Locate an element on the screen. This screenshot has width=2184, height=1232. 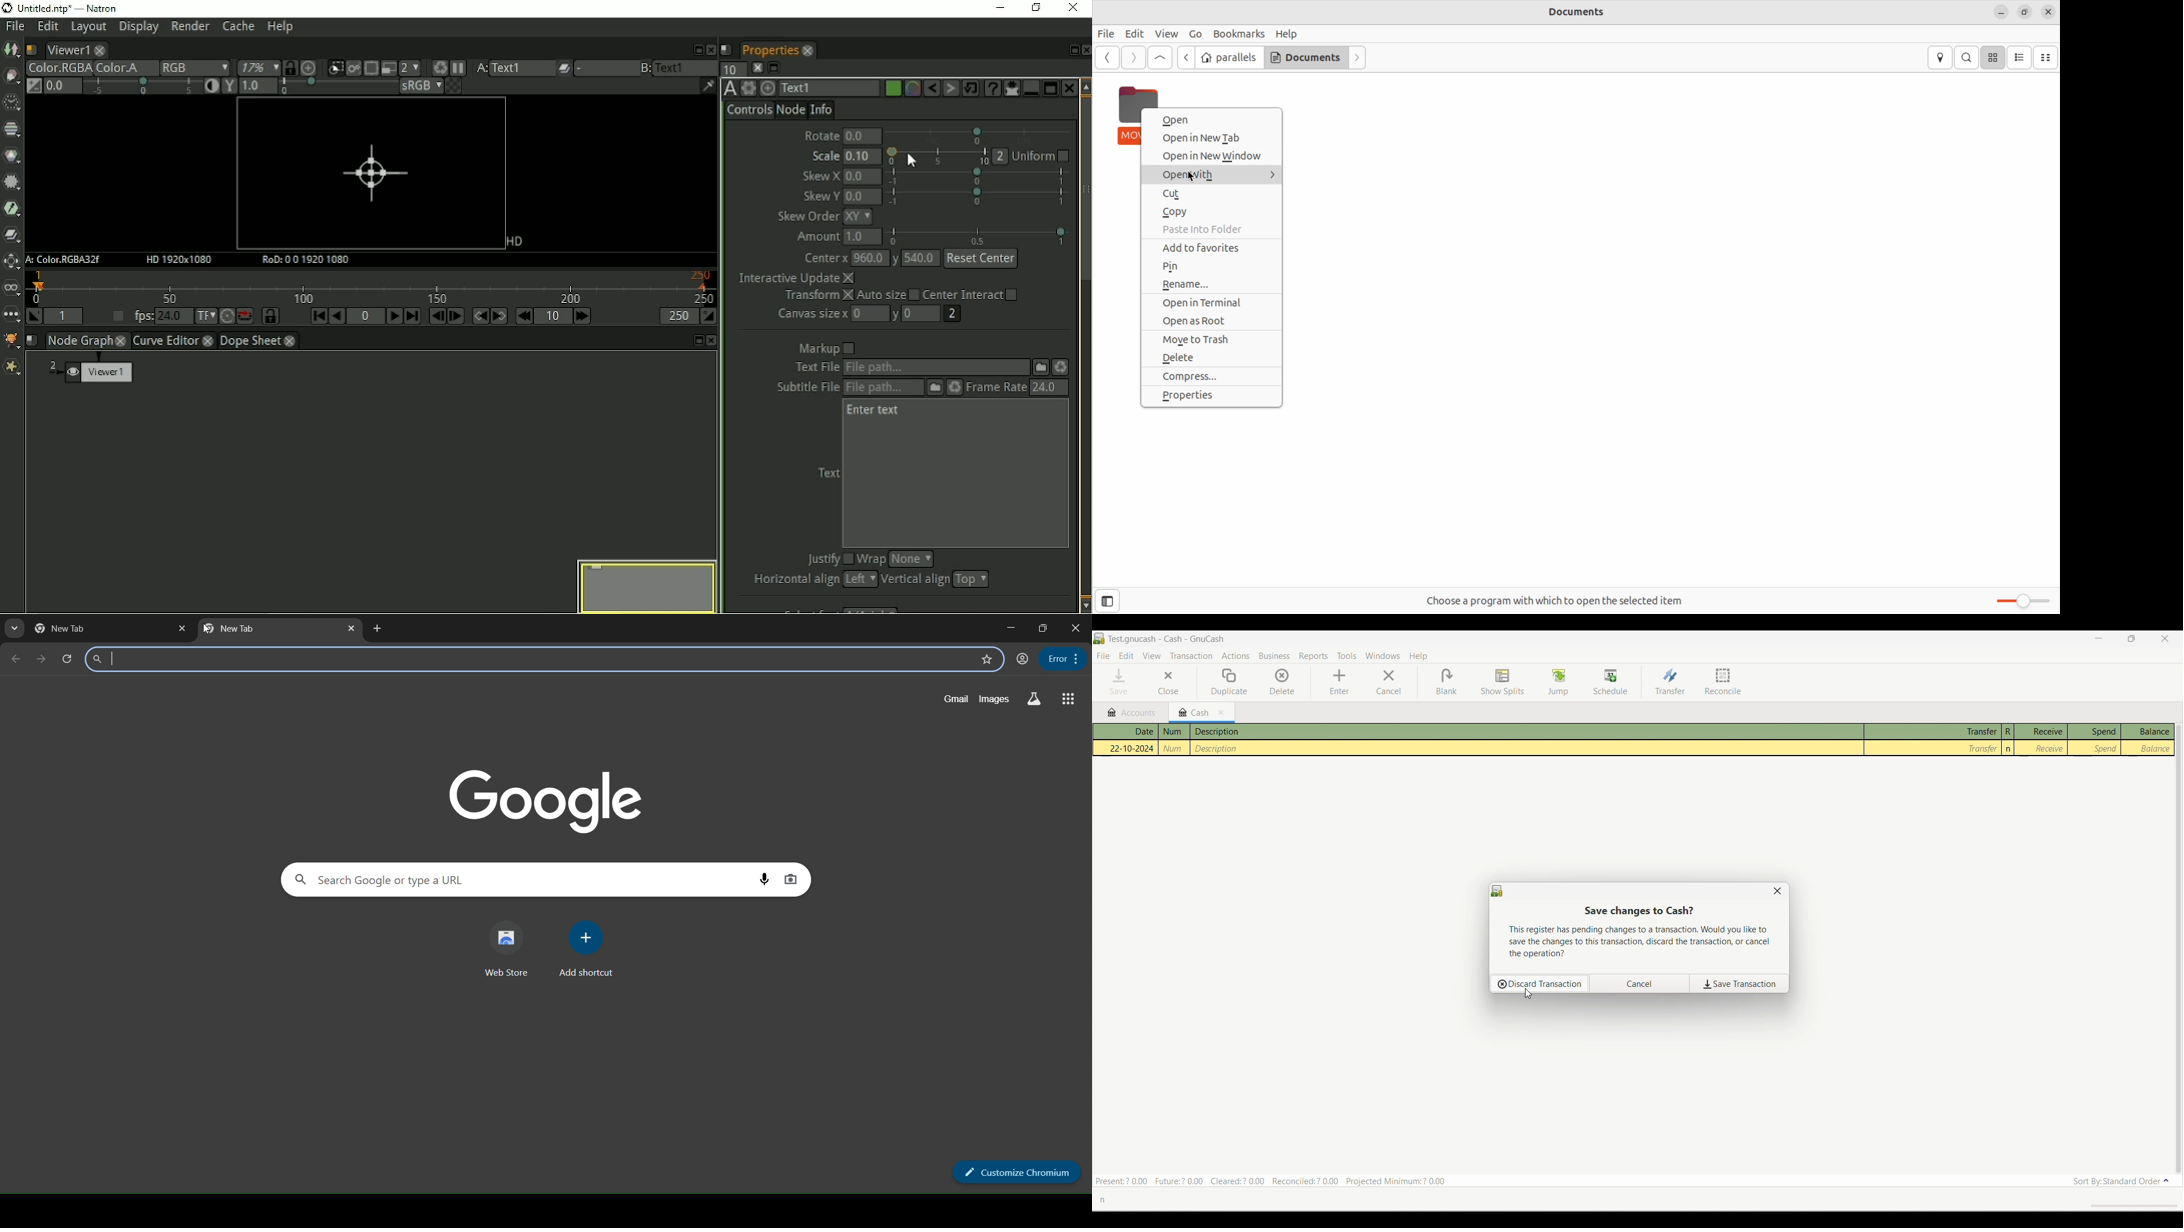
Close window is located at coordinates (1778, 891).